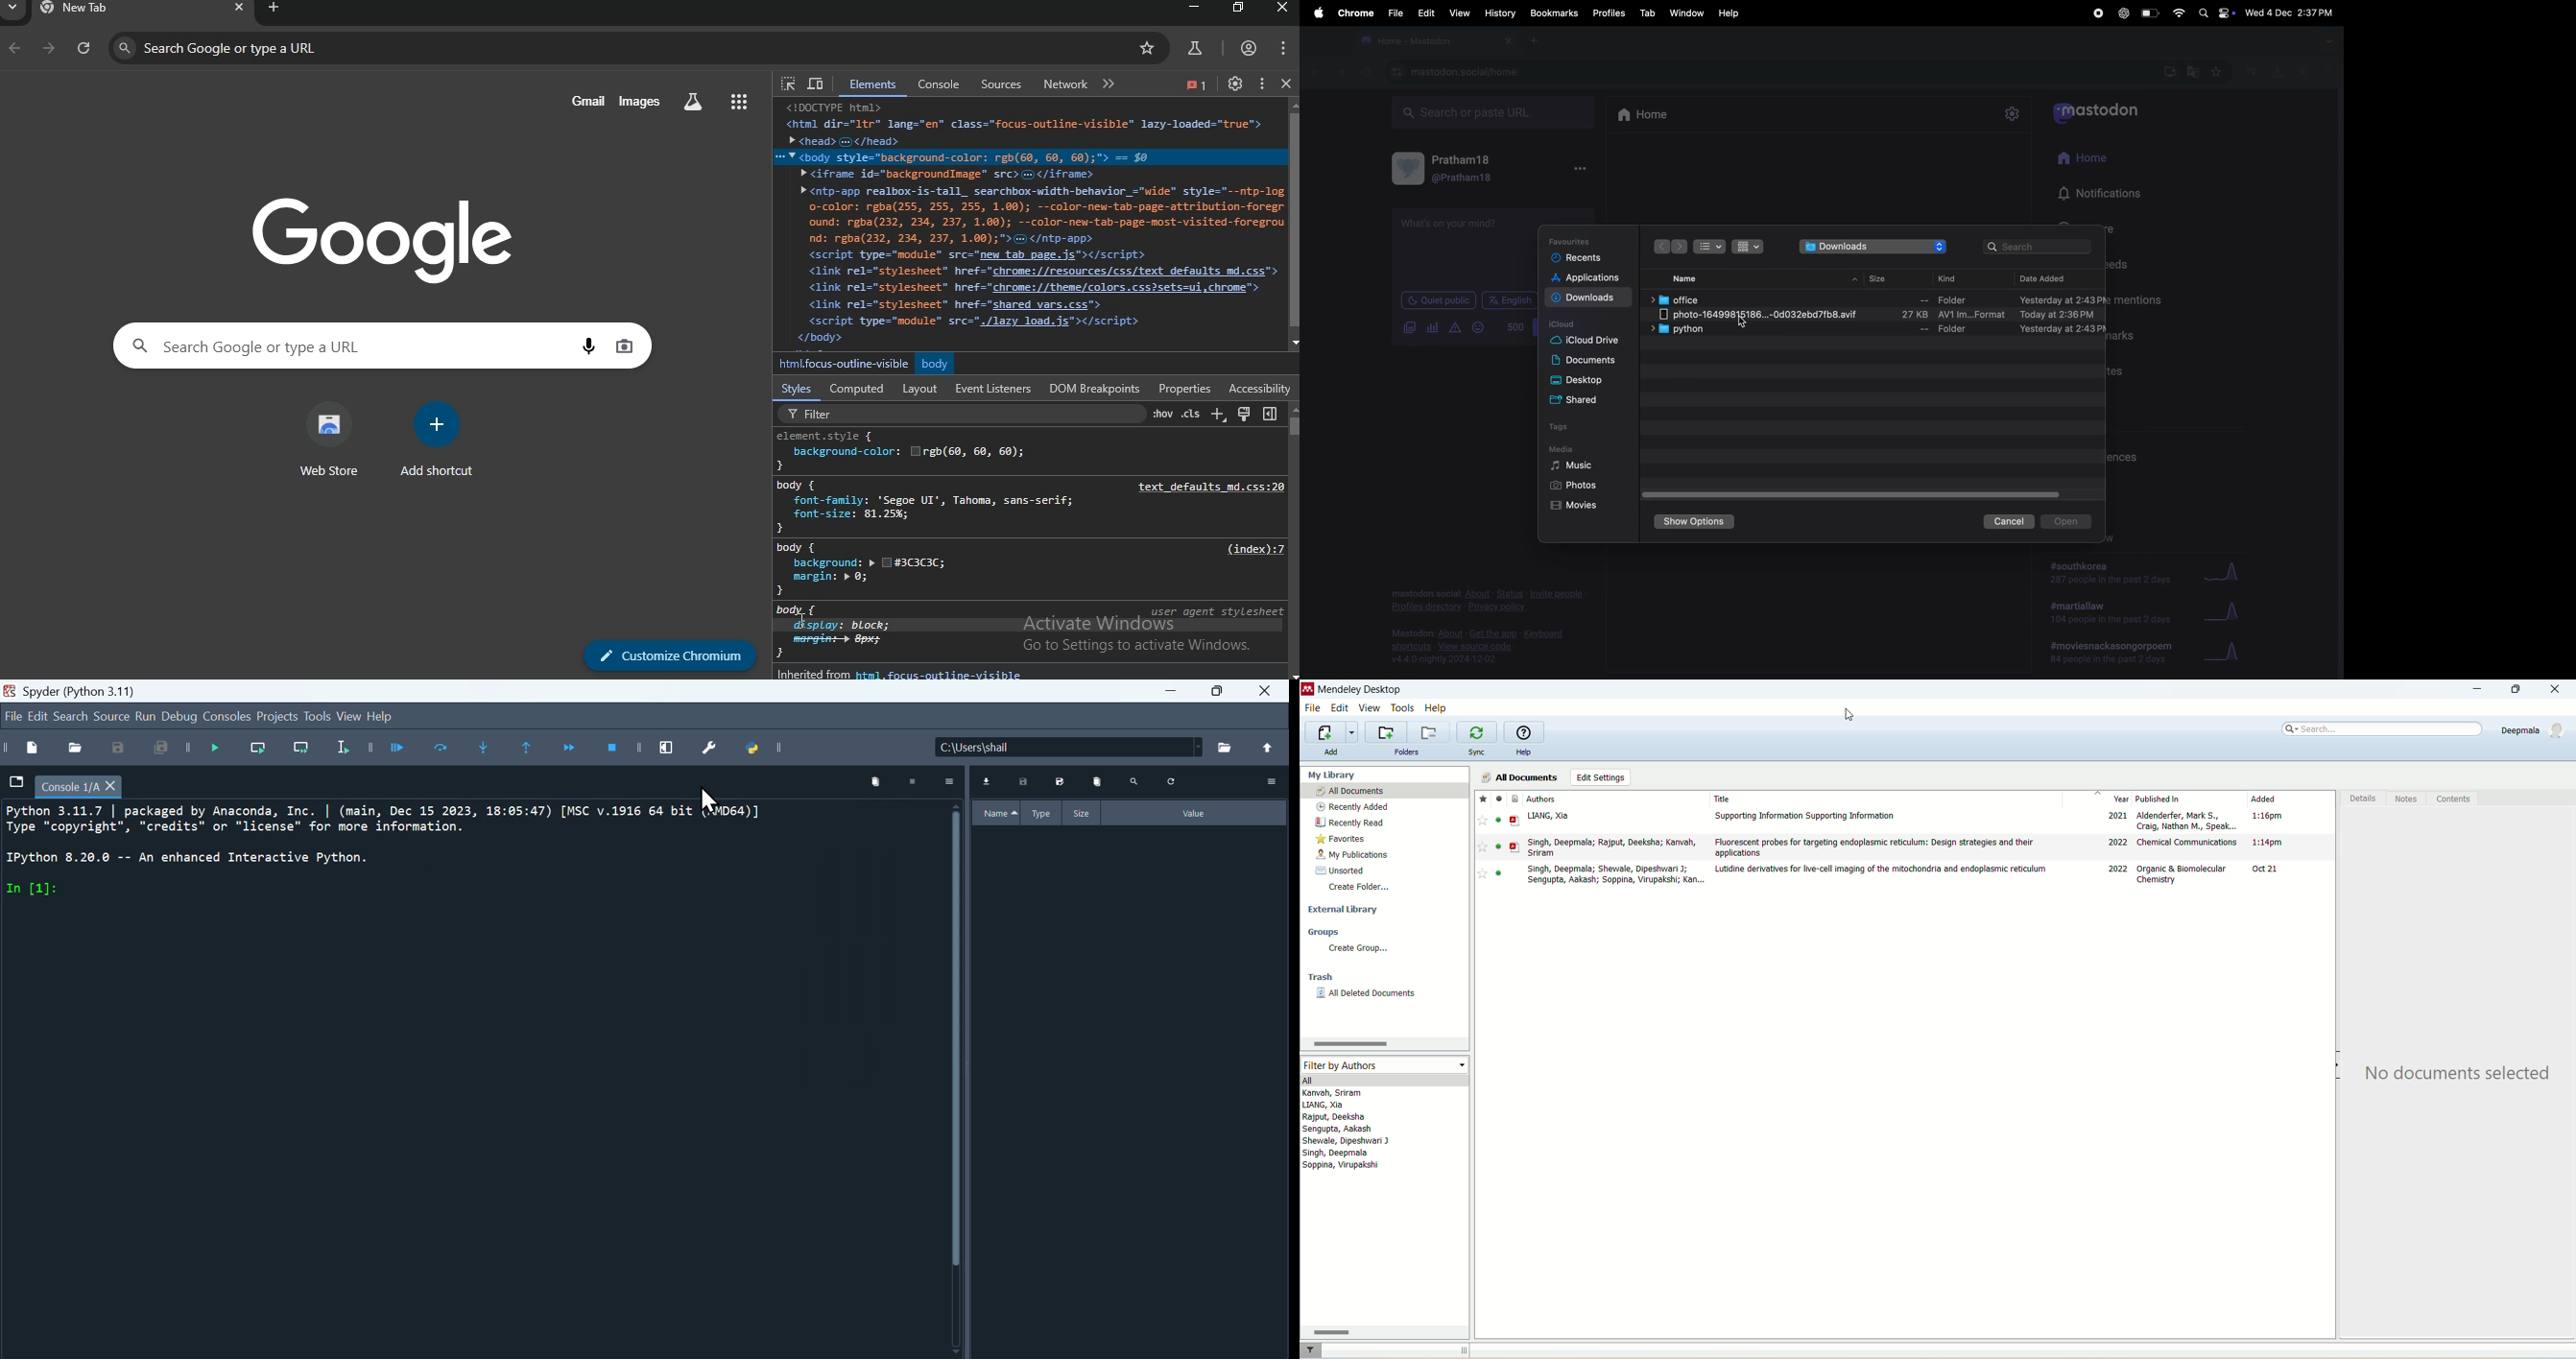  What do you see at coordinates (335, 440) in the screenshot?
I see `web store` at bounding box center [335, 440].